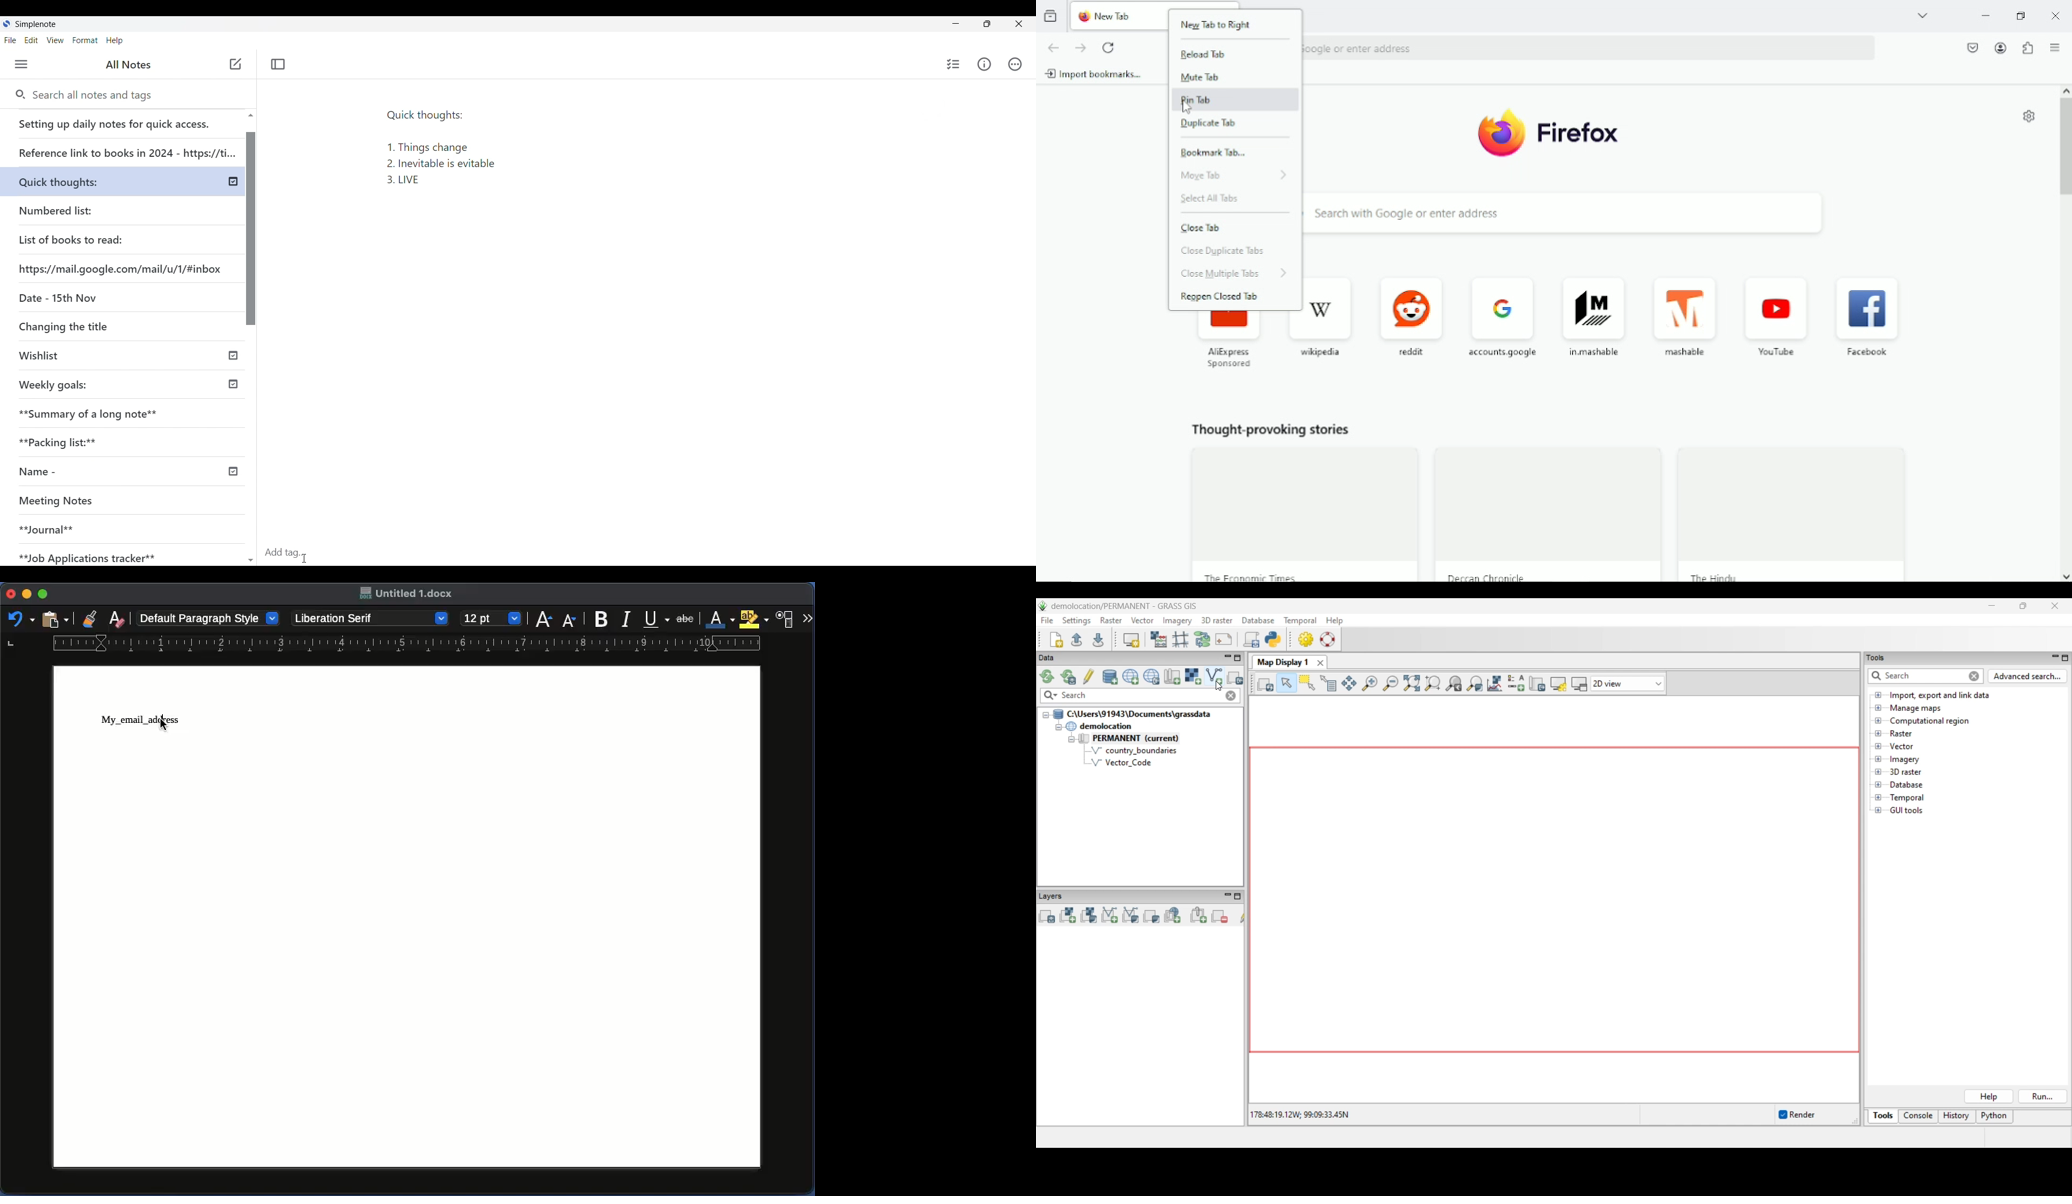  I want to click on View menu, so click(55, 40).